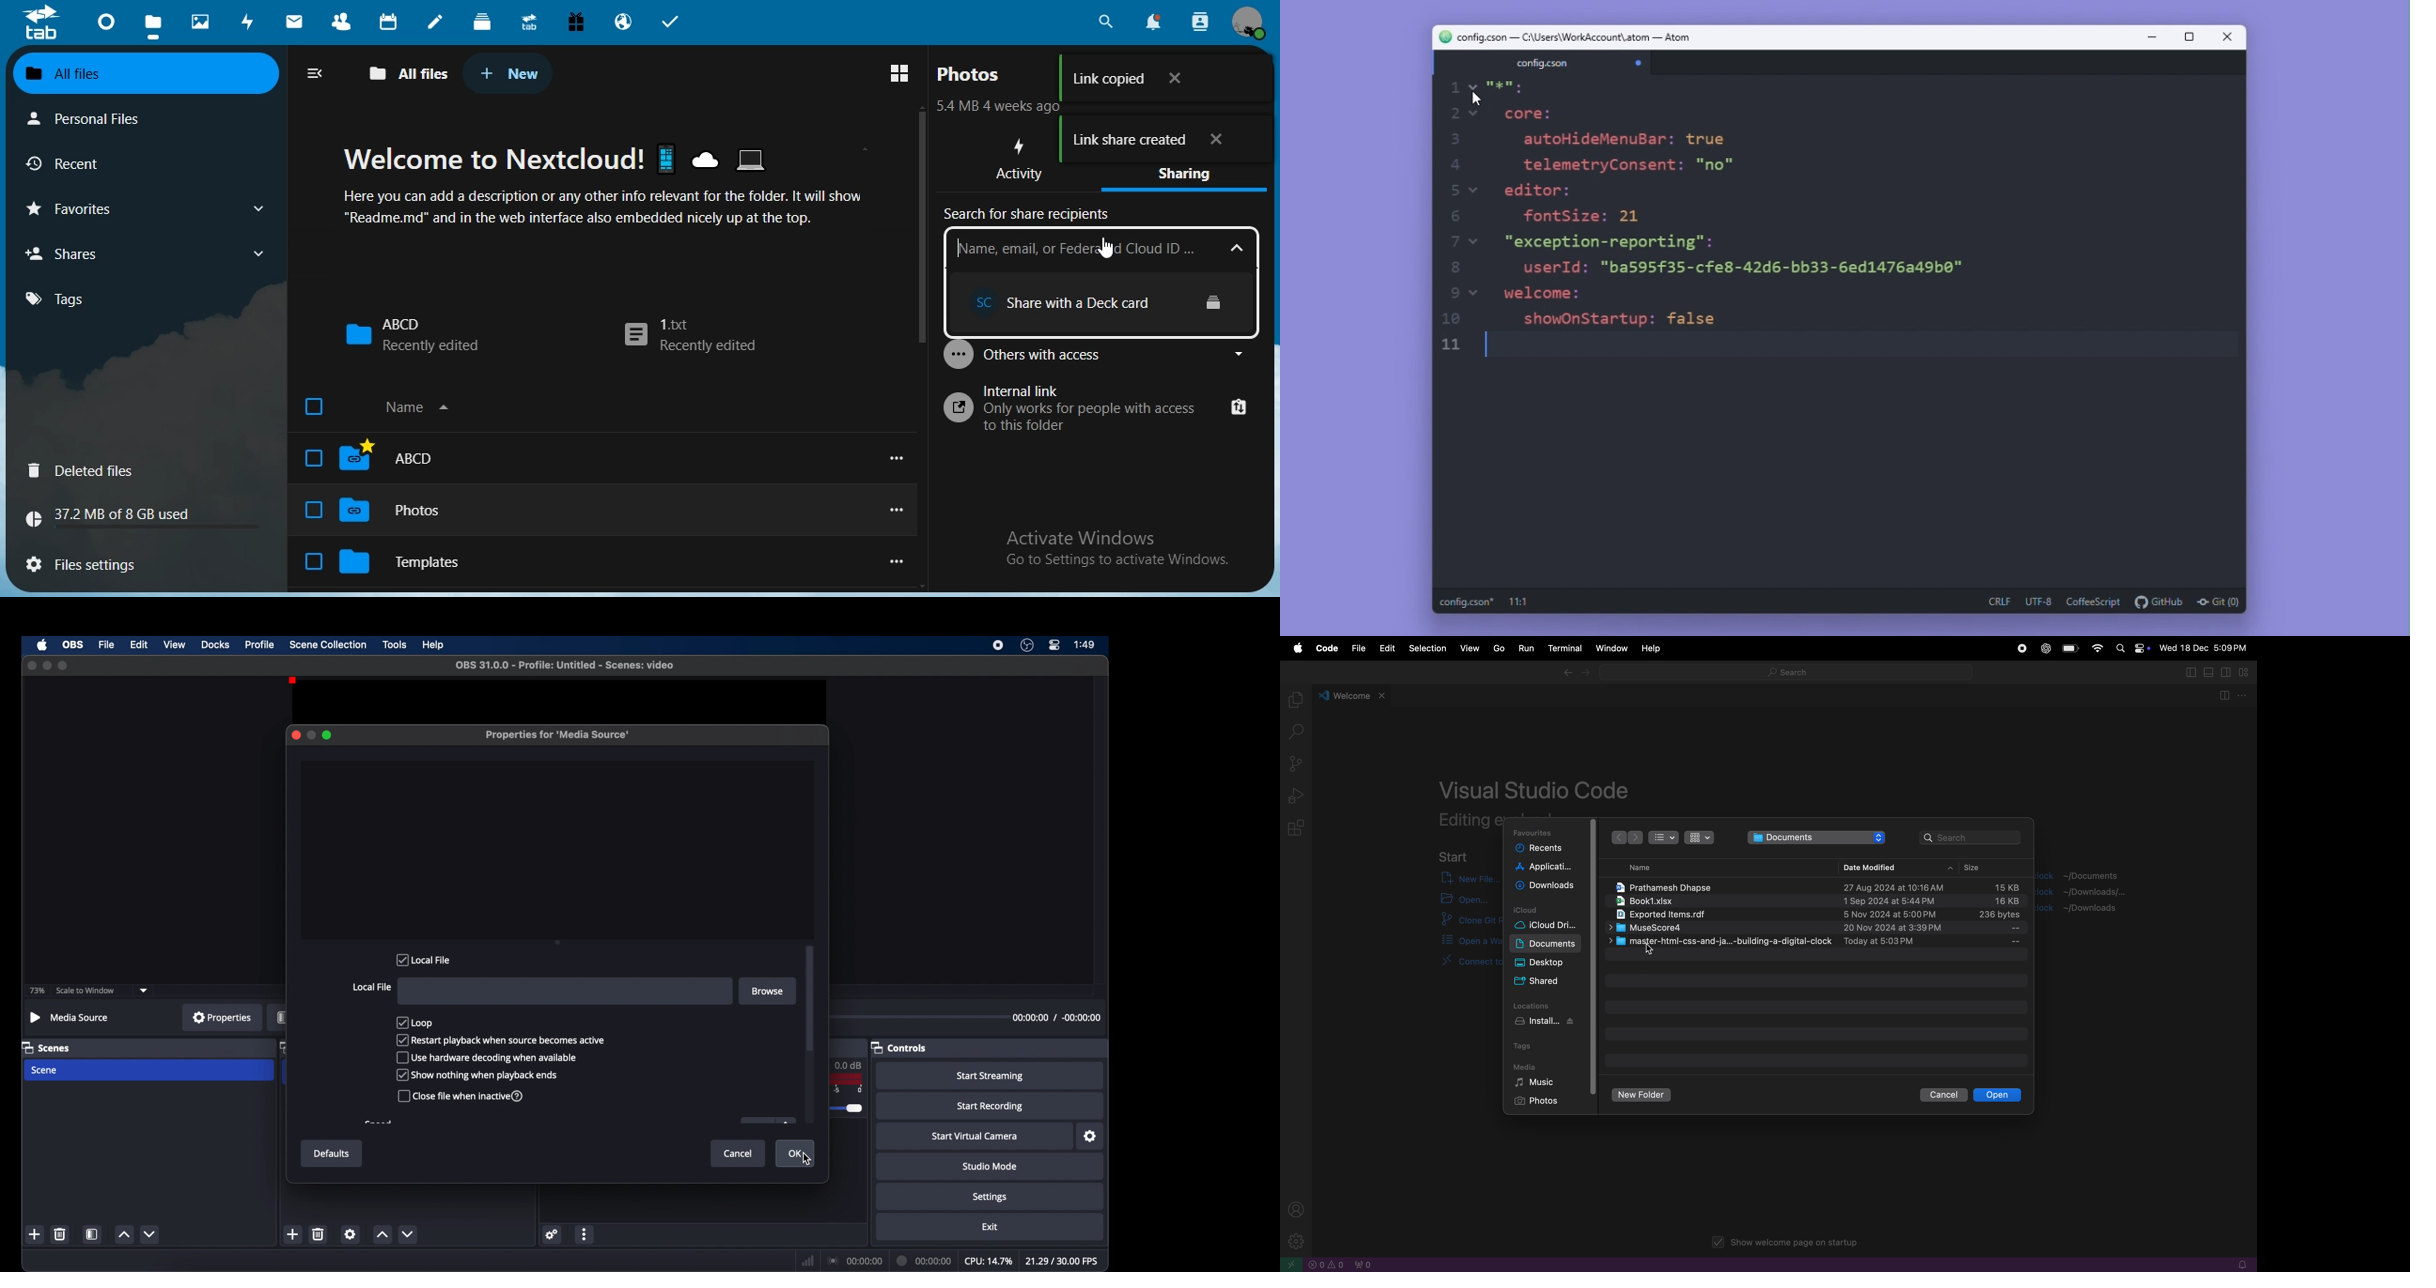  Describe the element at coordinates (70, 1018) in the screenshot. I see `no source selected` at that location.